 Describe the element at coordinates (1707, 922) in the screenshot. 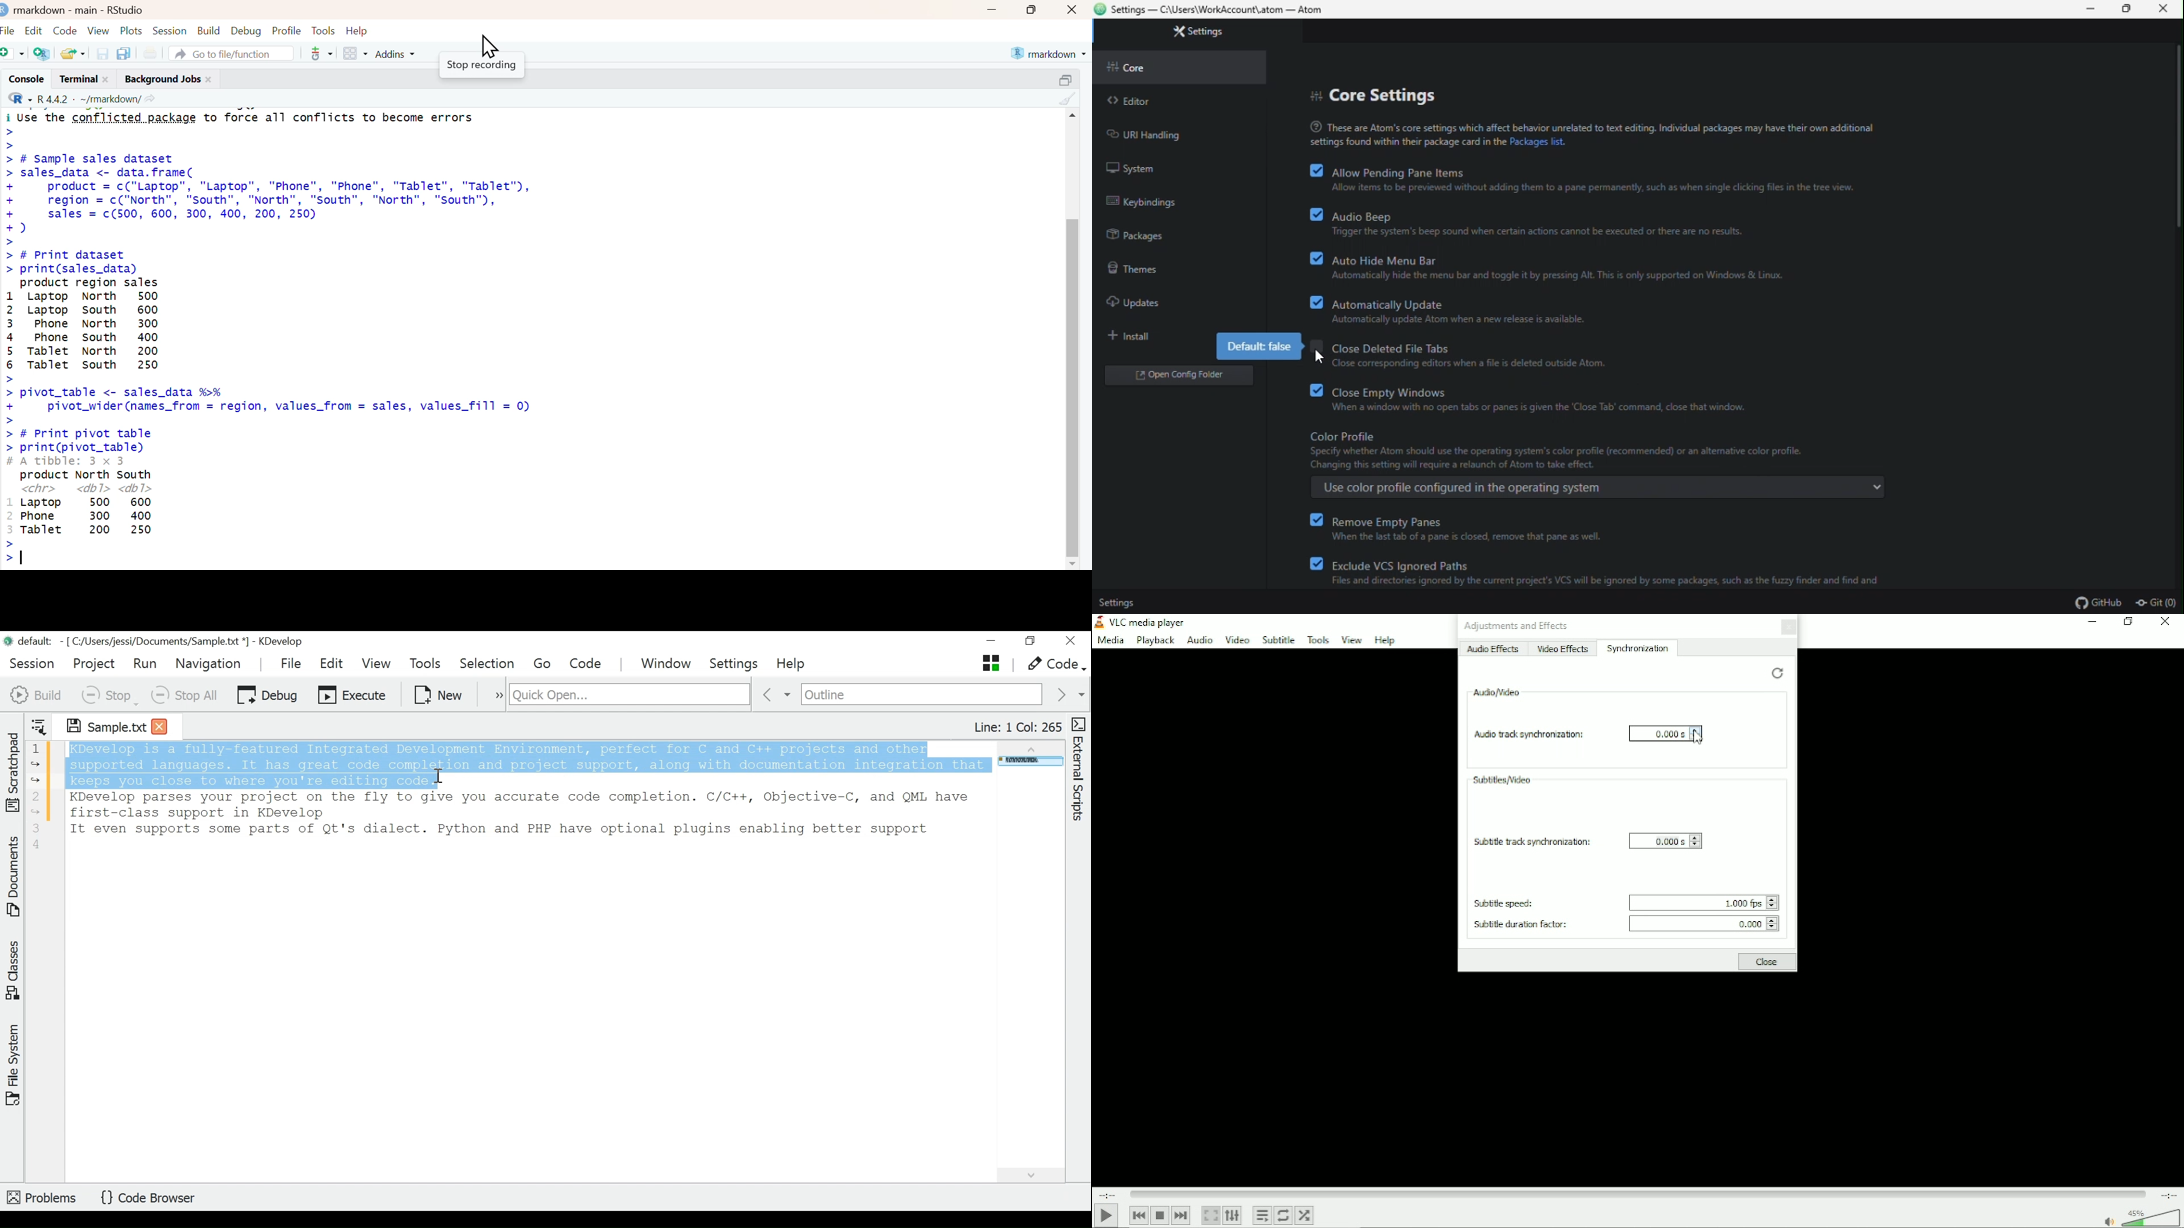

I see `0.000` at that location.